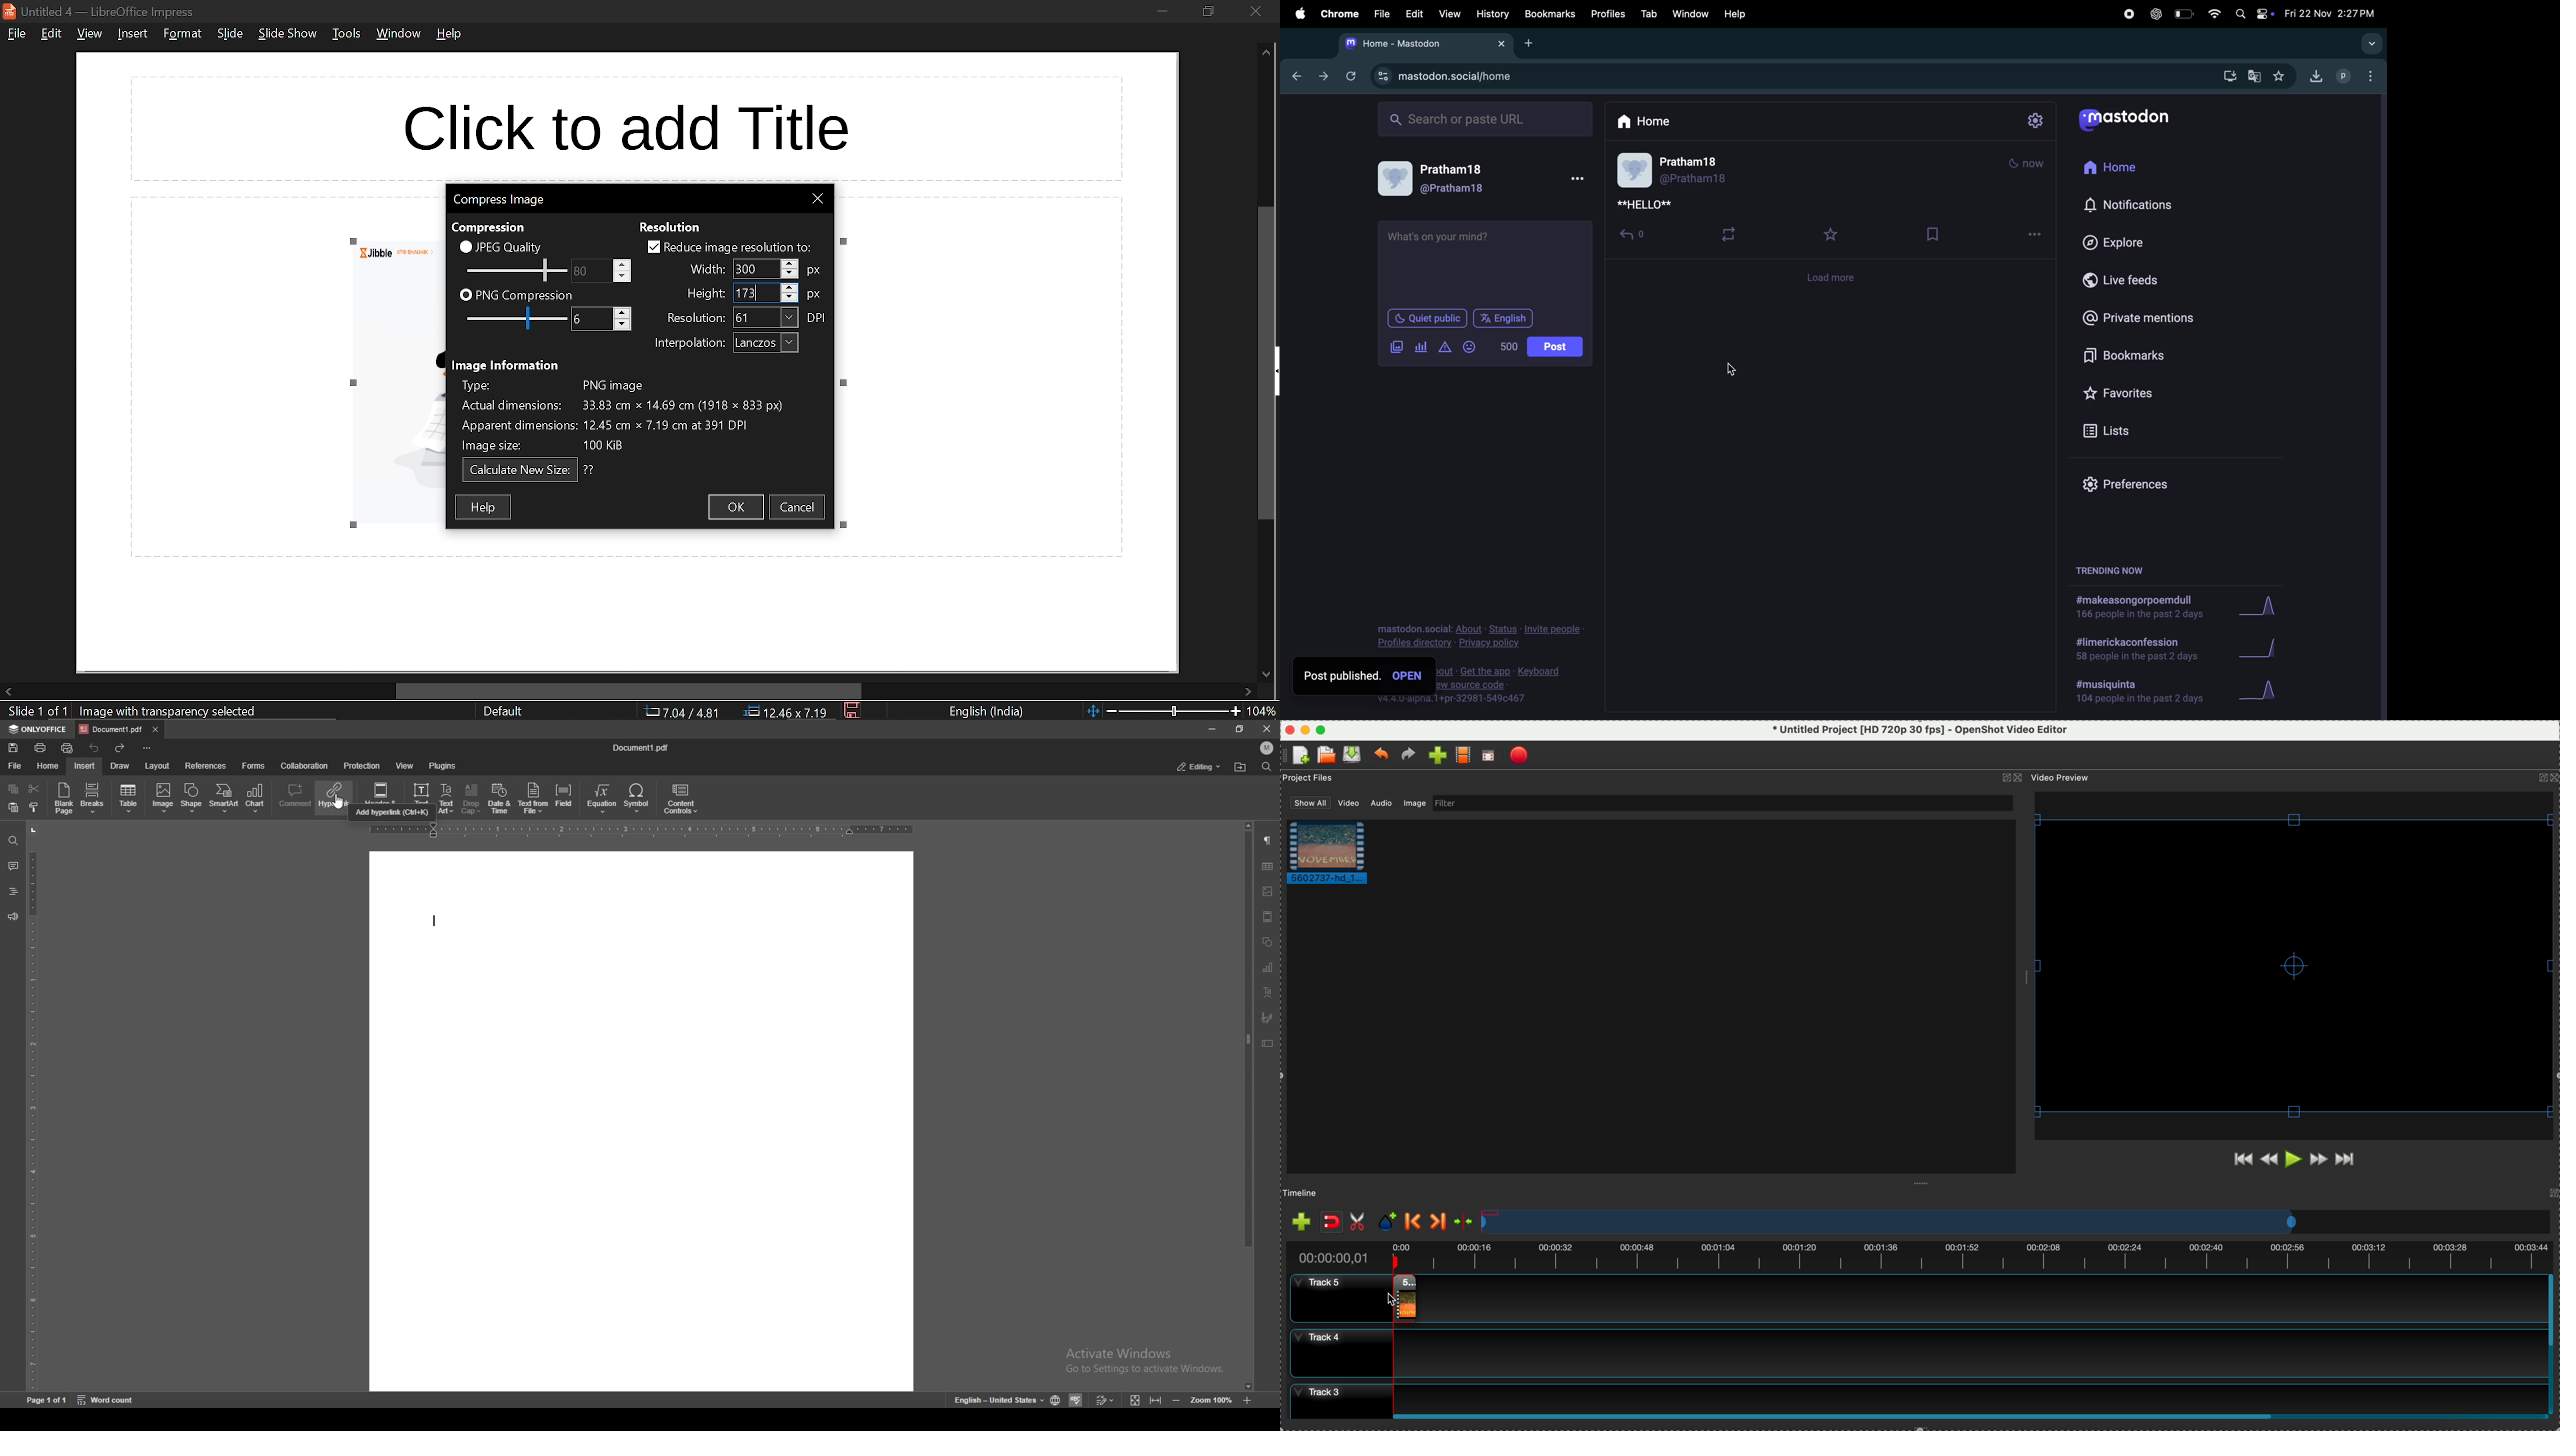  Describe the element at coordinates (989, 712) in the screenshot. I see `language` at that location.